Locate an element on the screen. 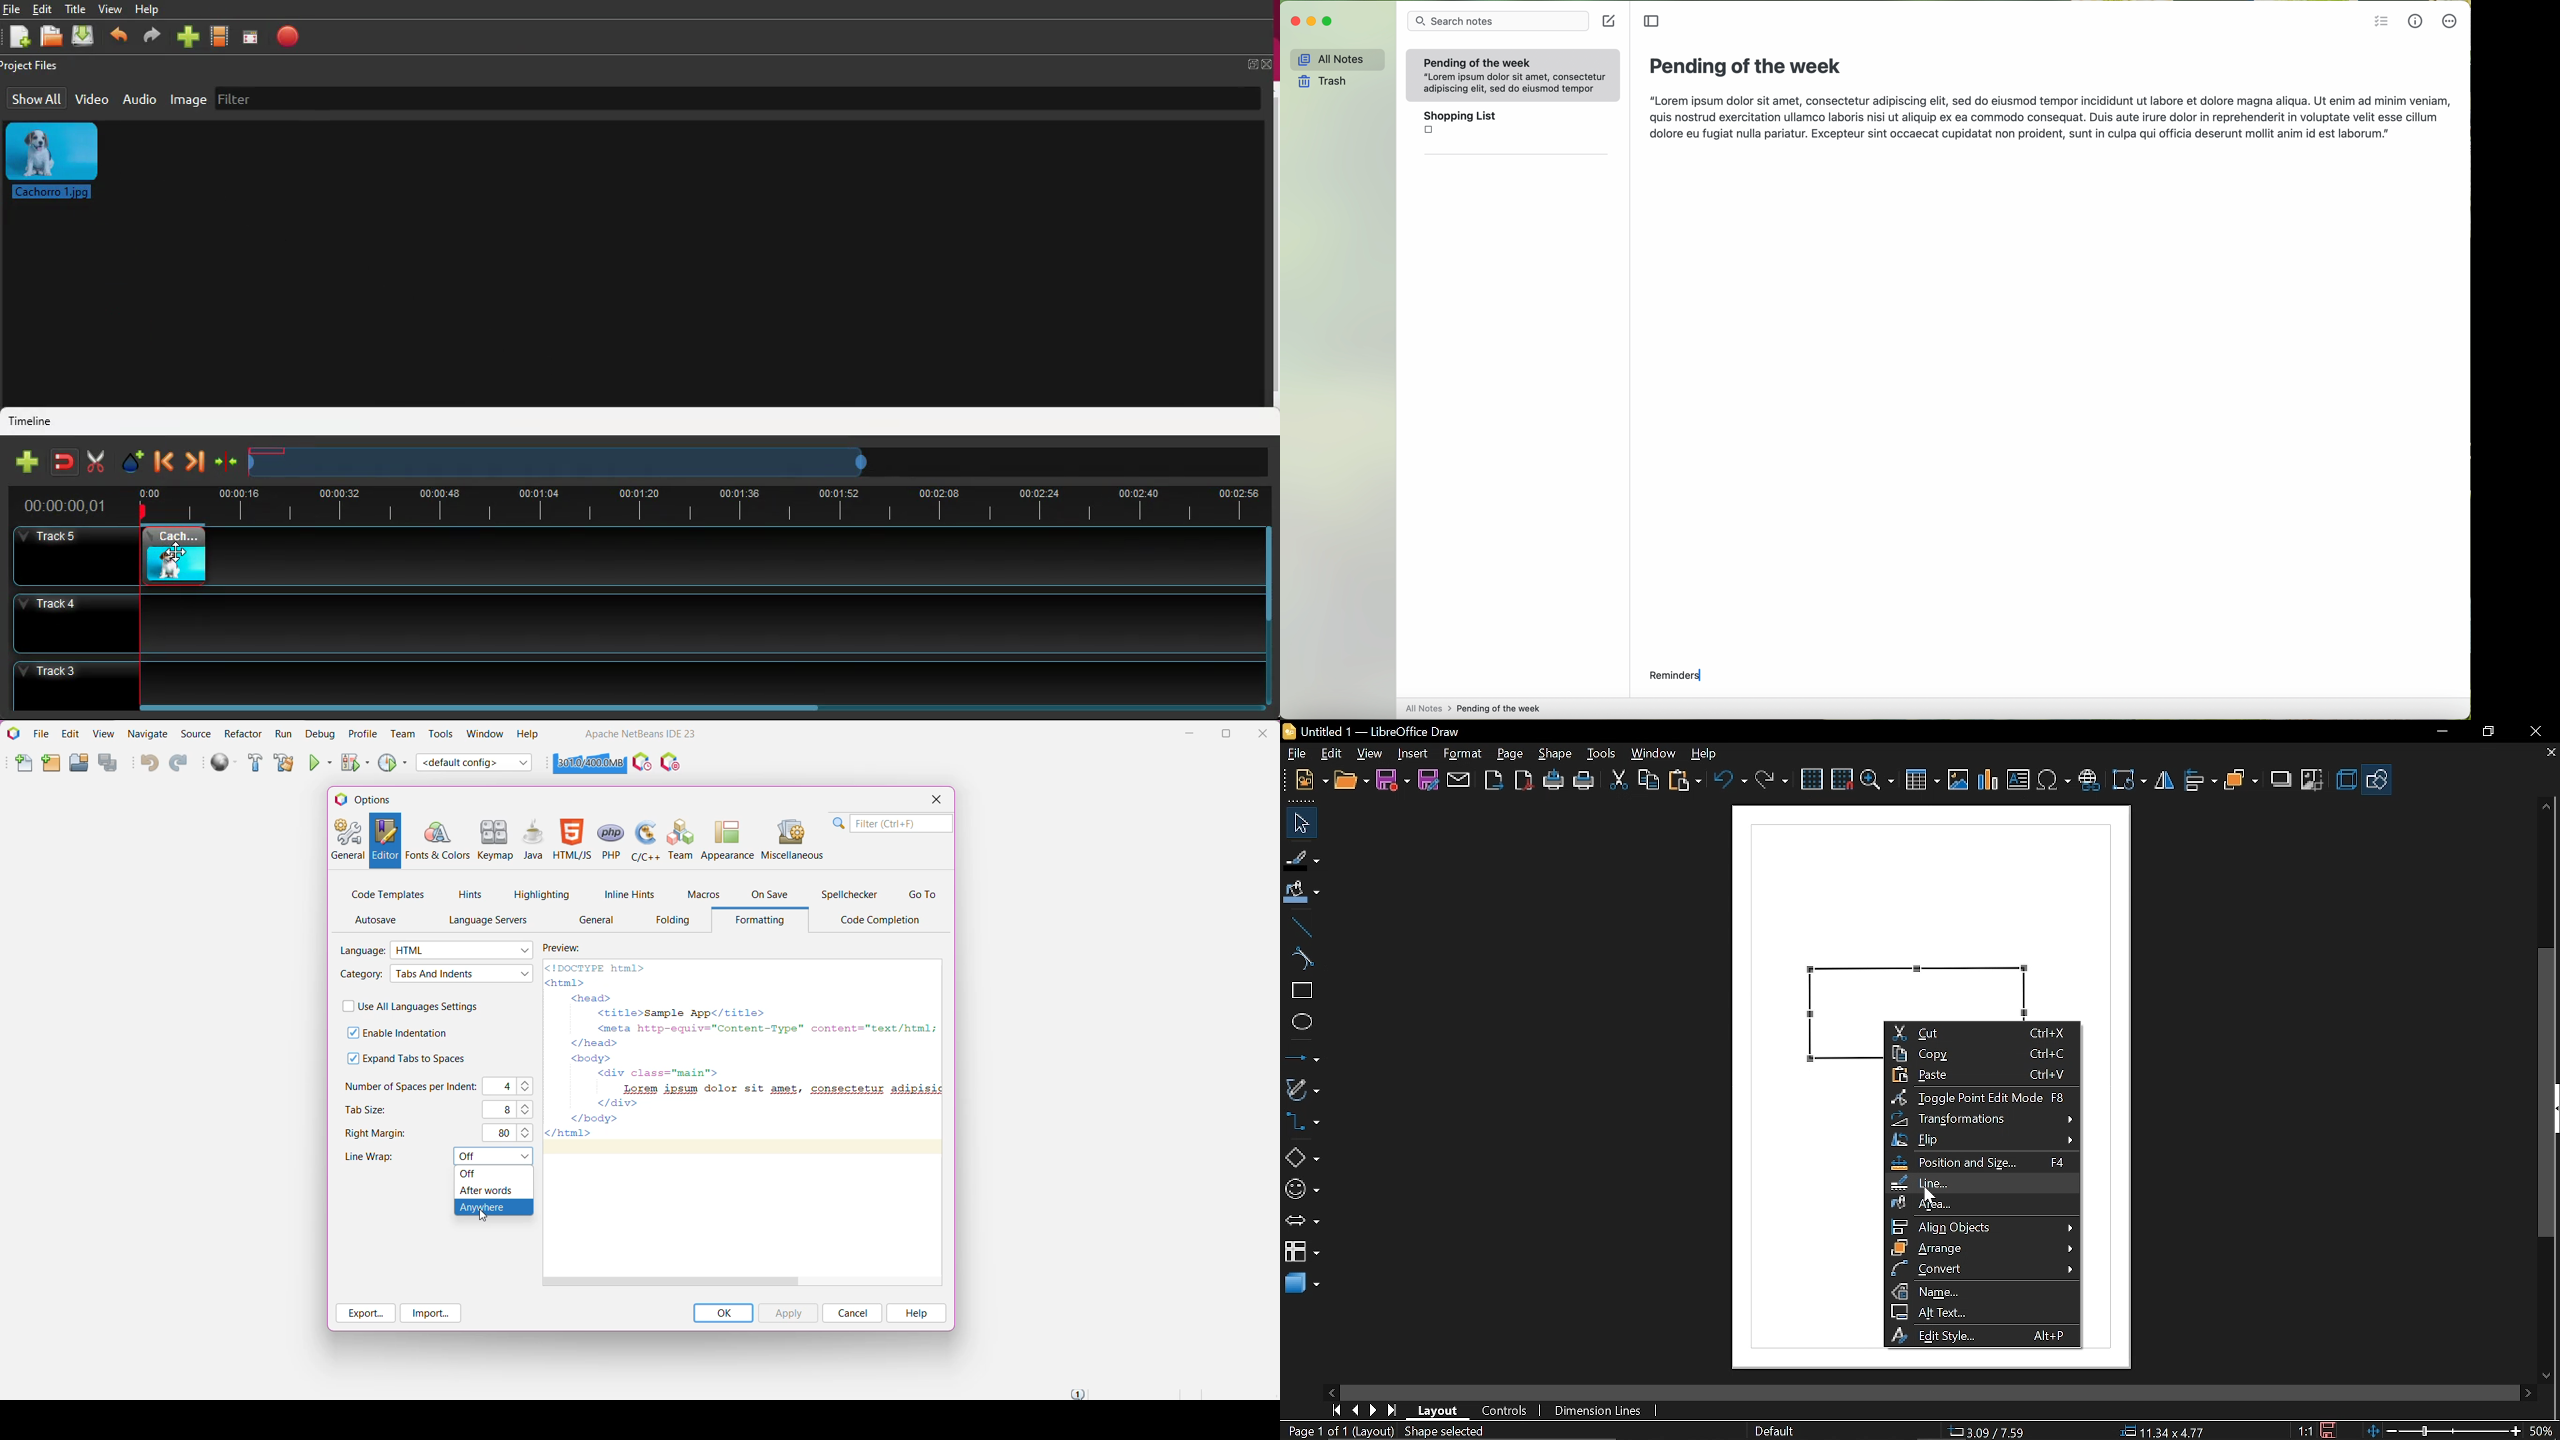 This screenshot has width=2576, height=1456. reminders tag is located at coordinates (1679, 675).